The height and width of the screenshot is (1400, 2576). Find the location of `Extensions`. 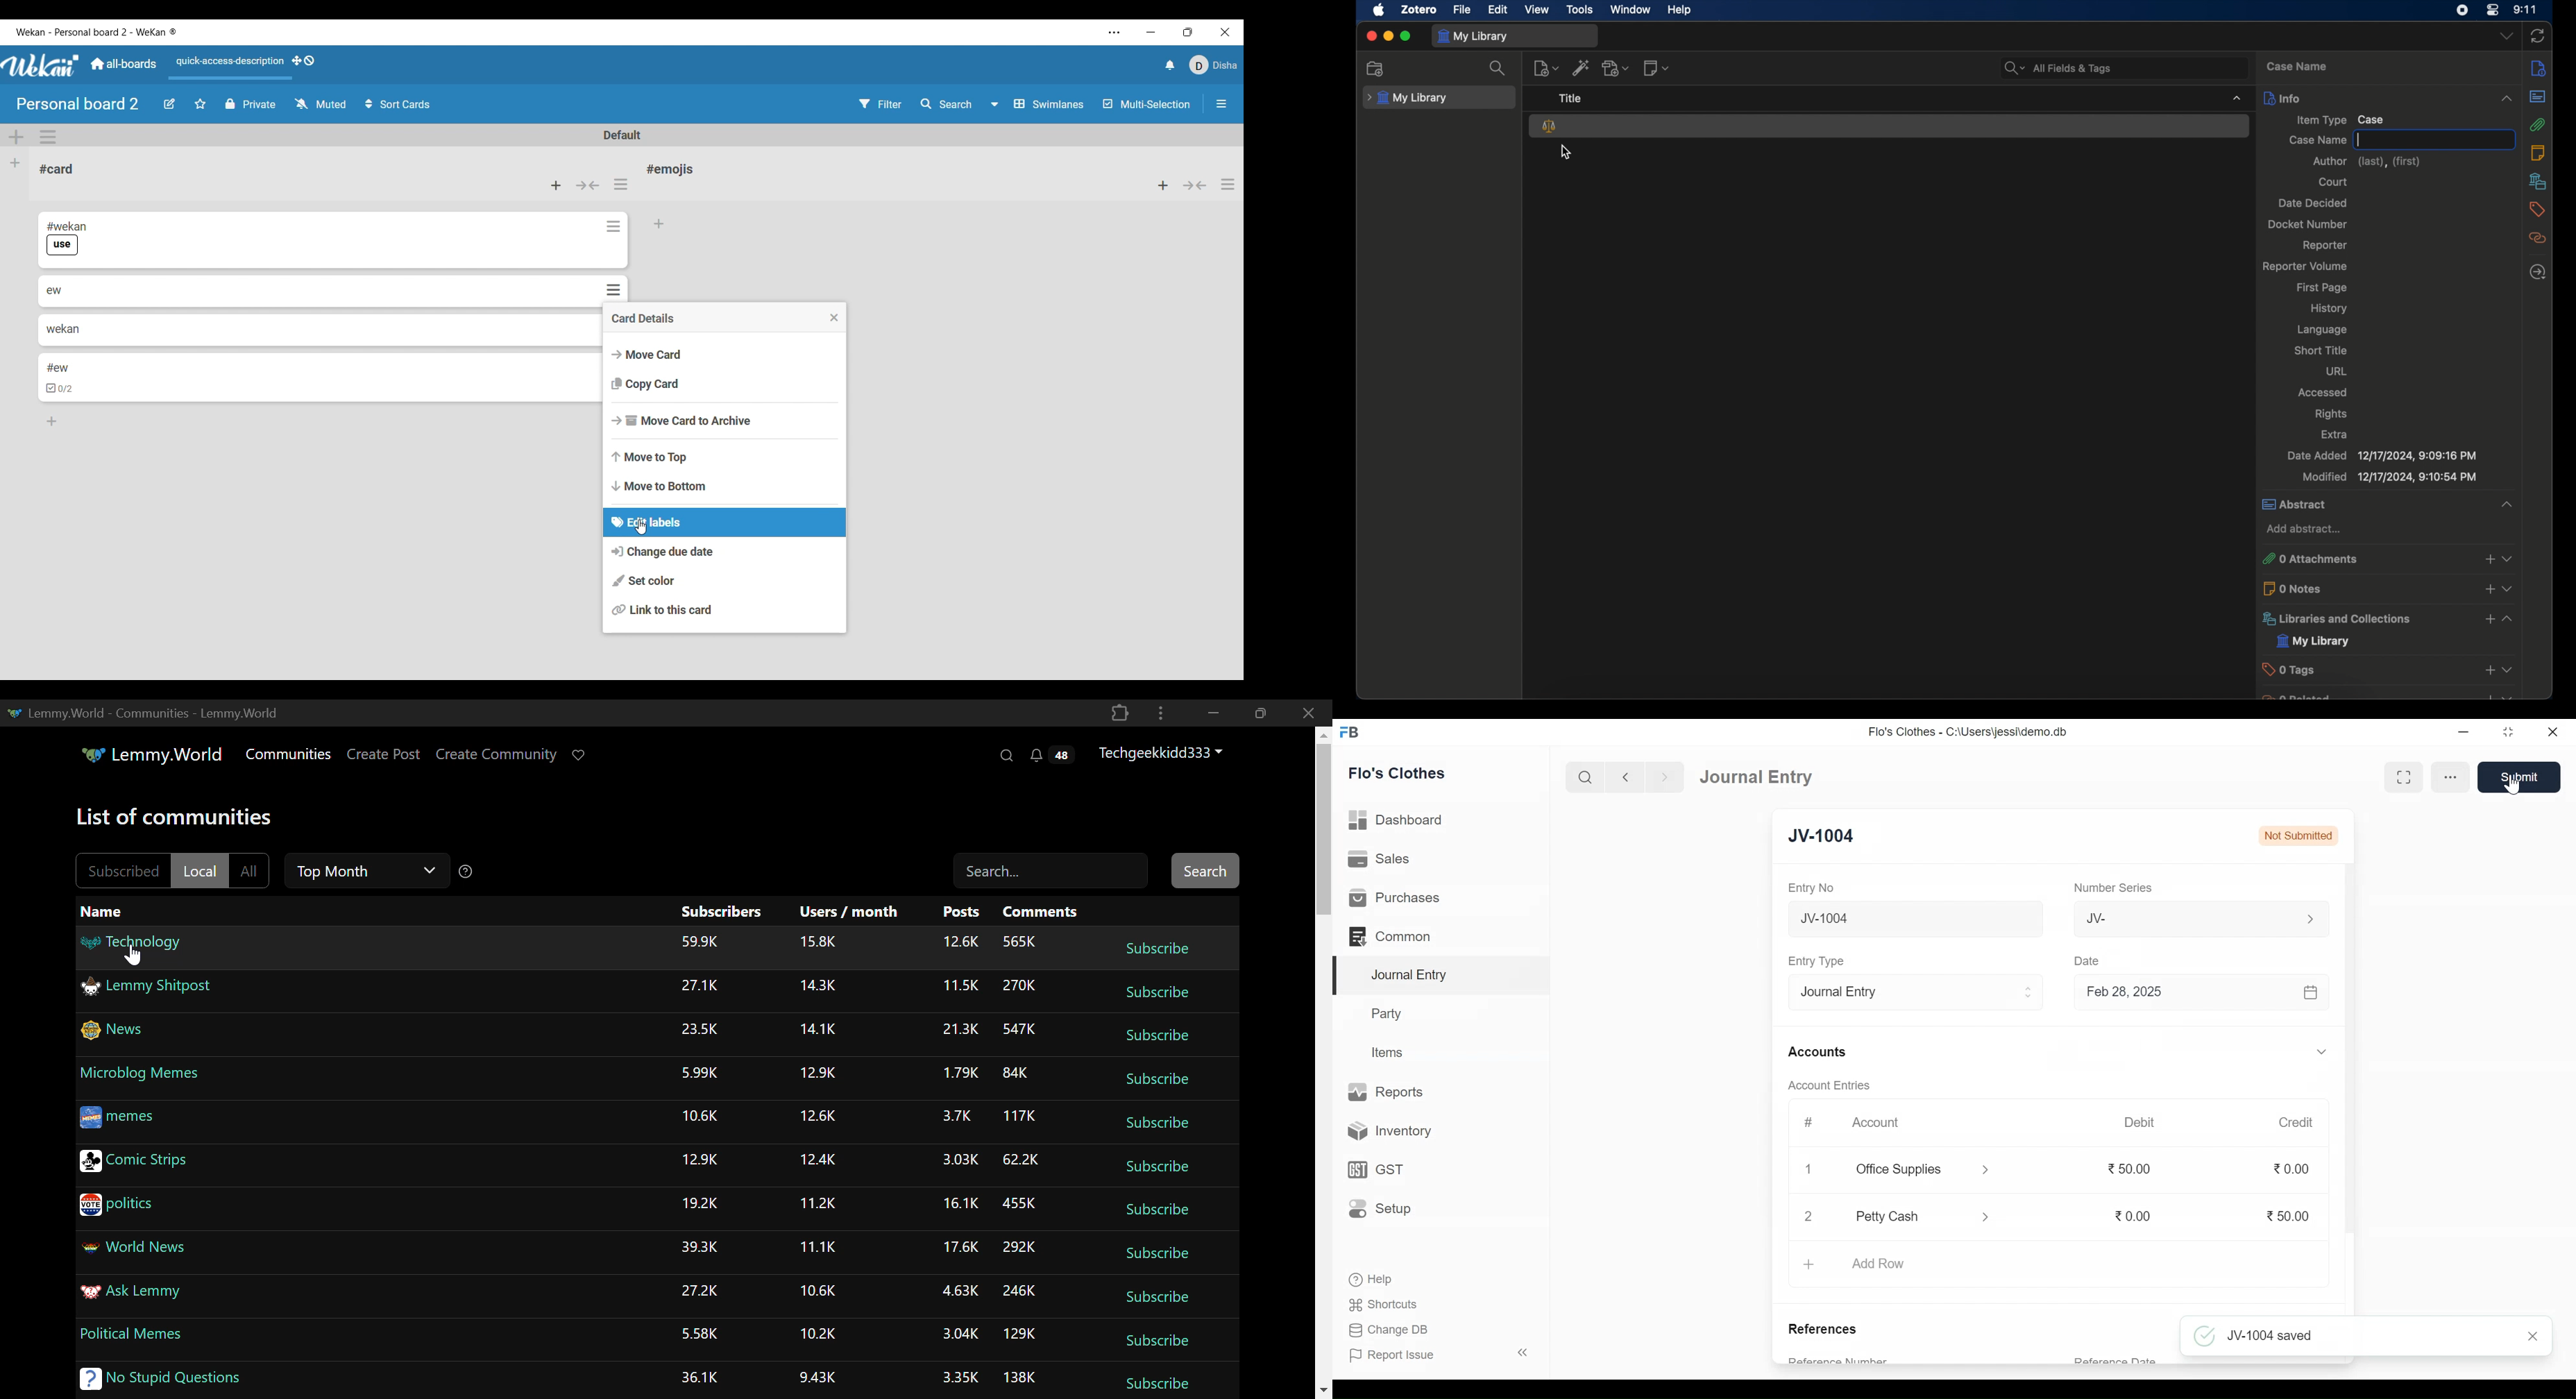

Extensions is located at coordinates (1119, 712).